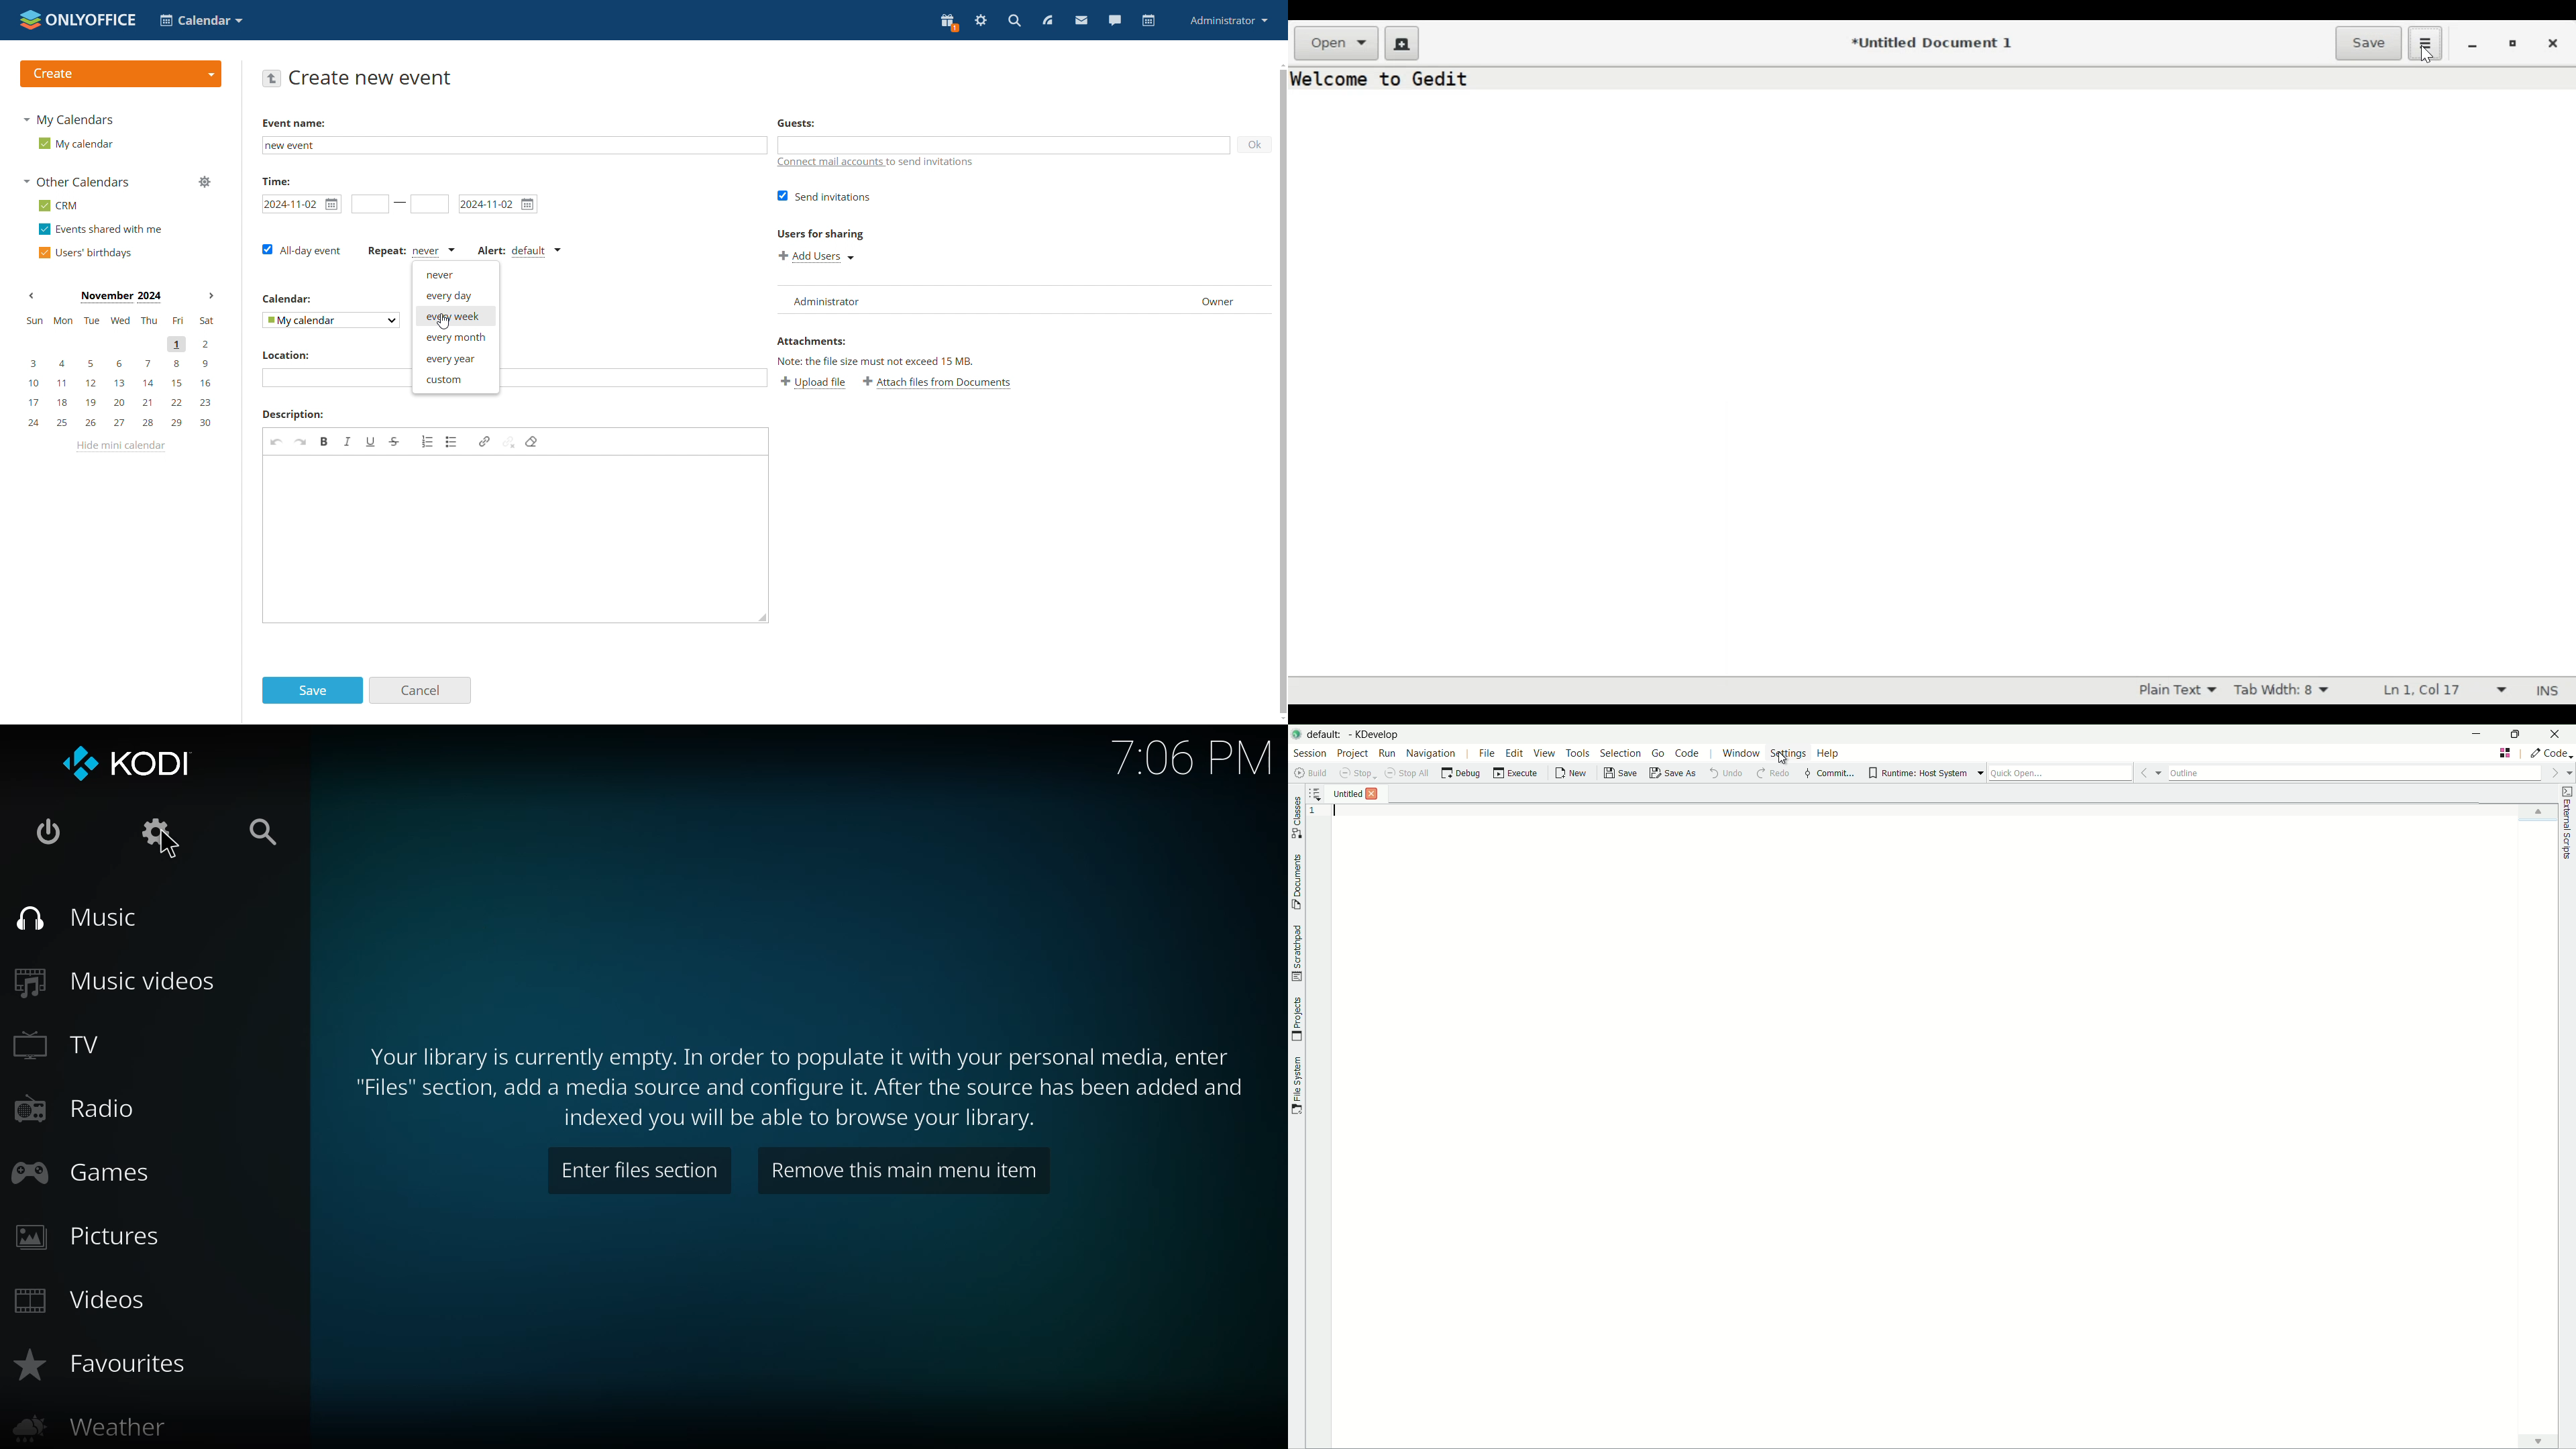 The image size is (2576, 1456). I want to click on Save, so click(2369, 44).